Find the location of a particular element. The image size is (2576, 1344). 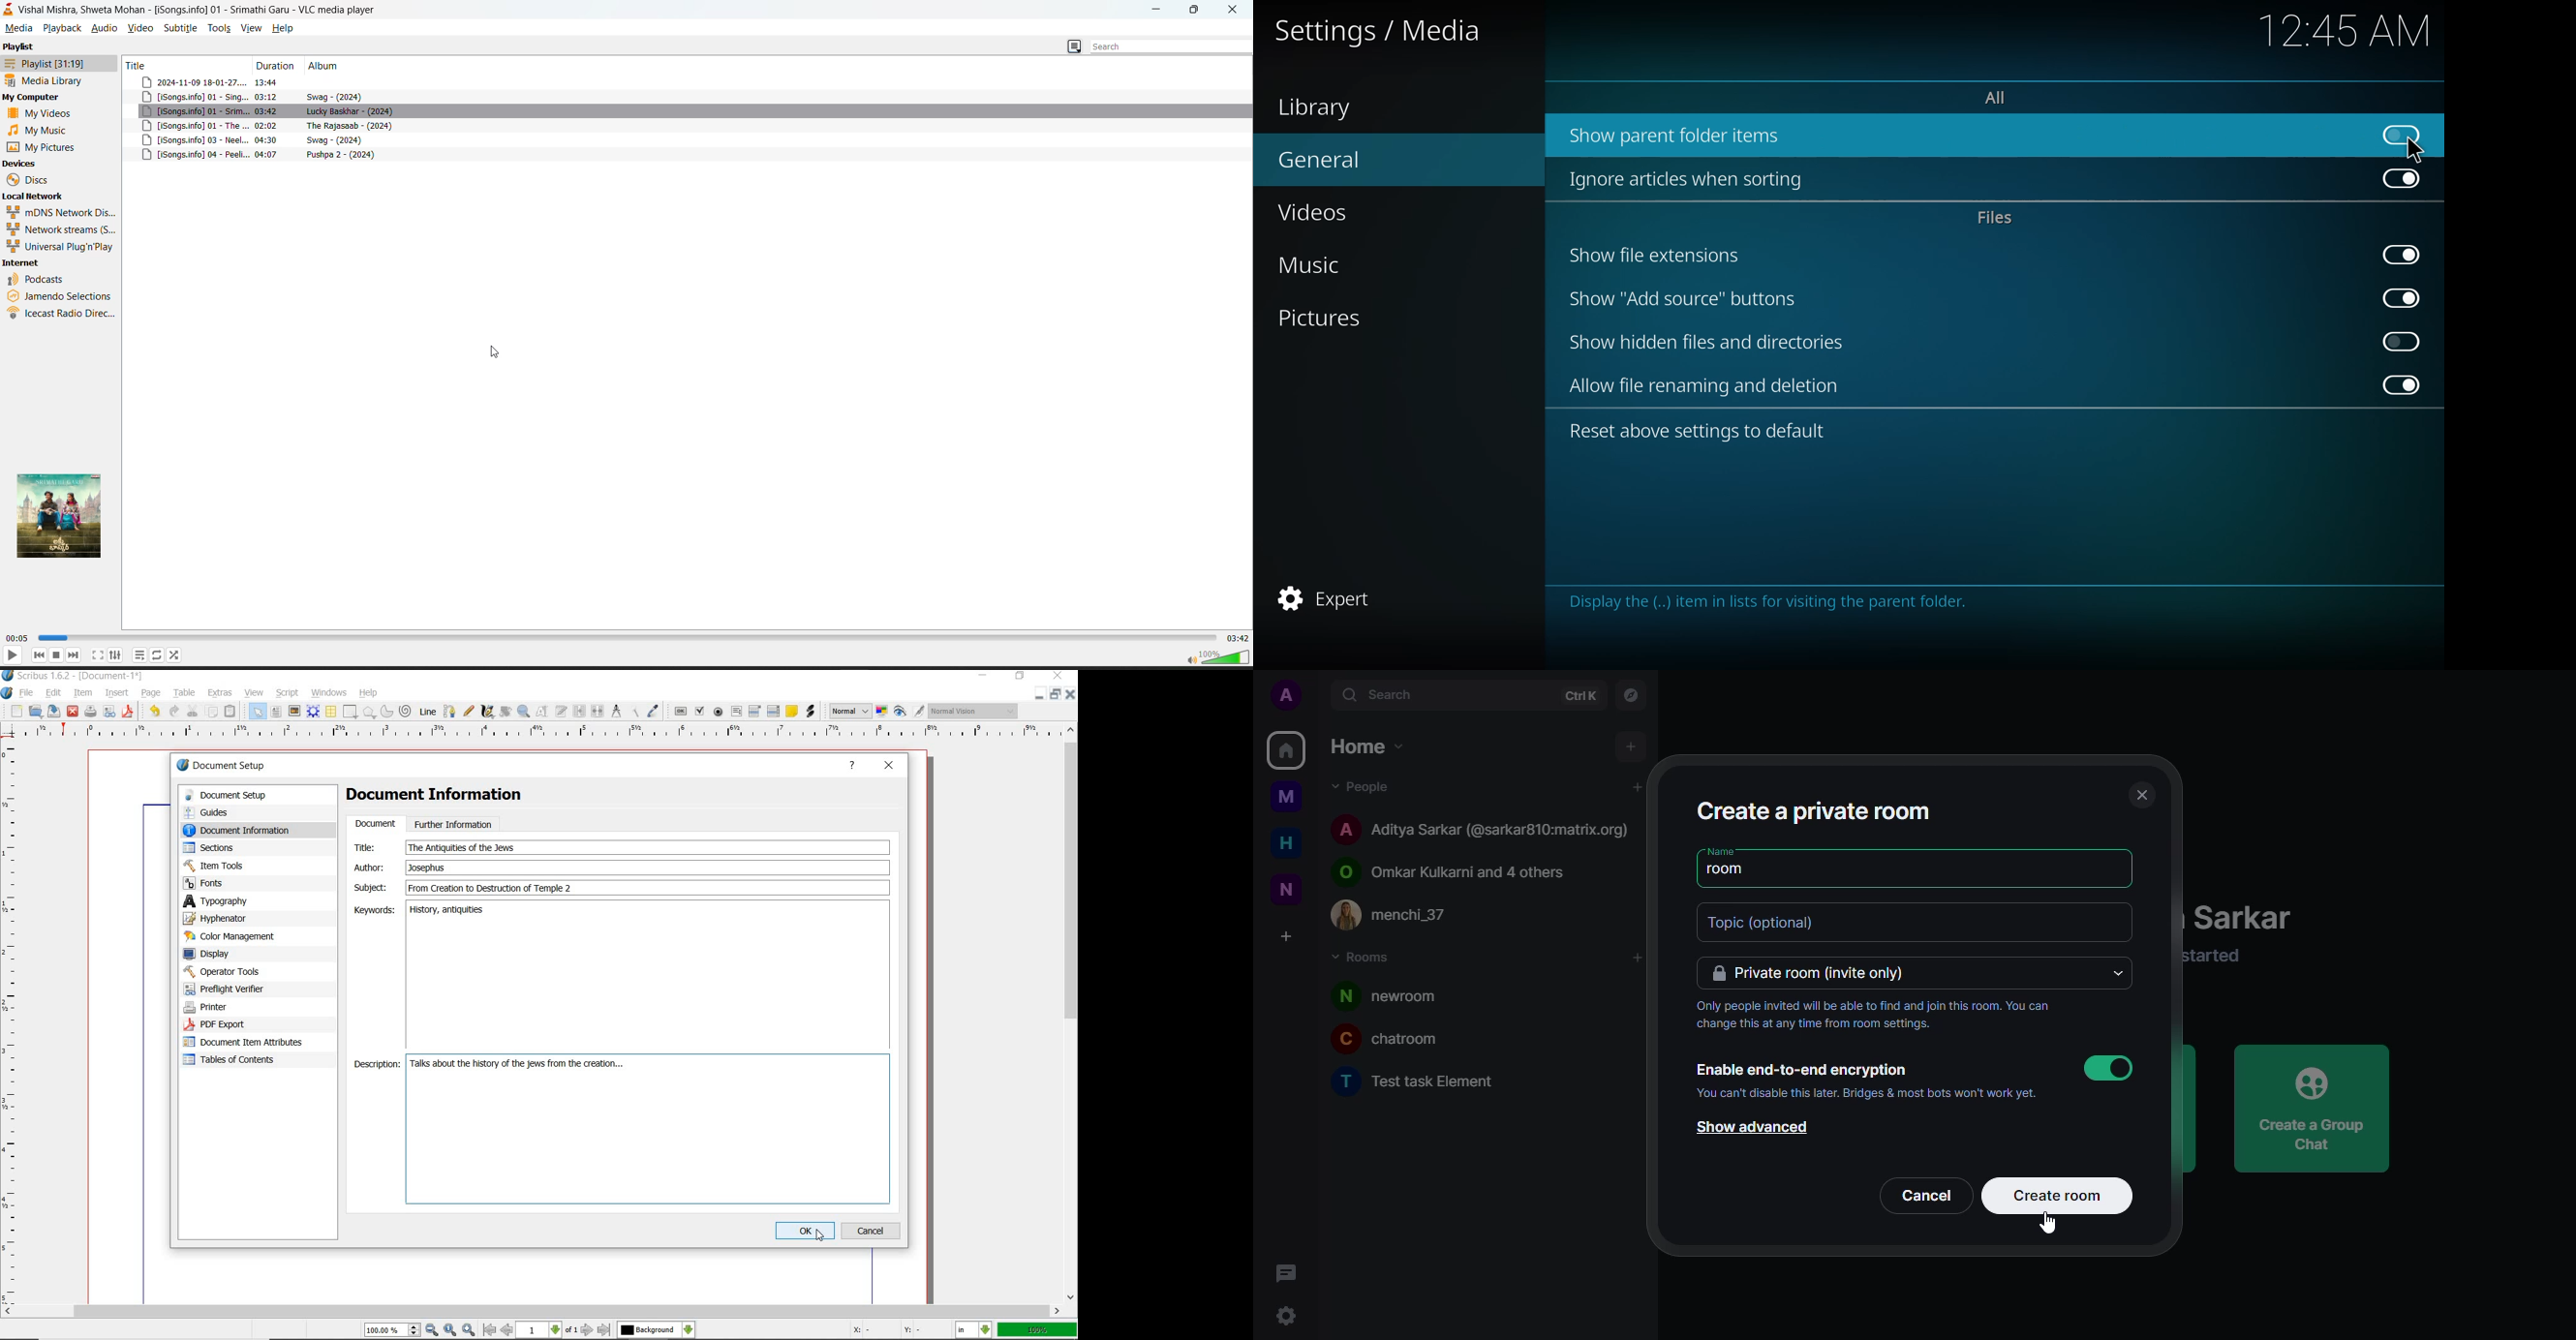

reset above settings to default is located at coordinates (1702, 432).